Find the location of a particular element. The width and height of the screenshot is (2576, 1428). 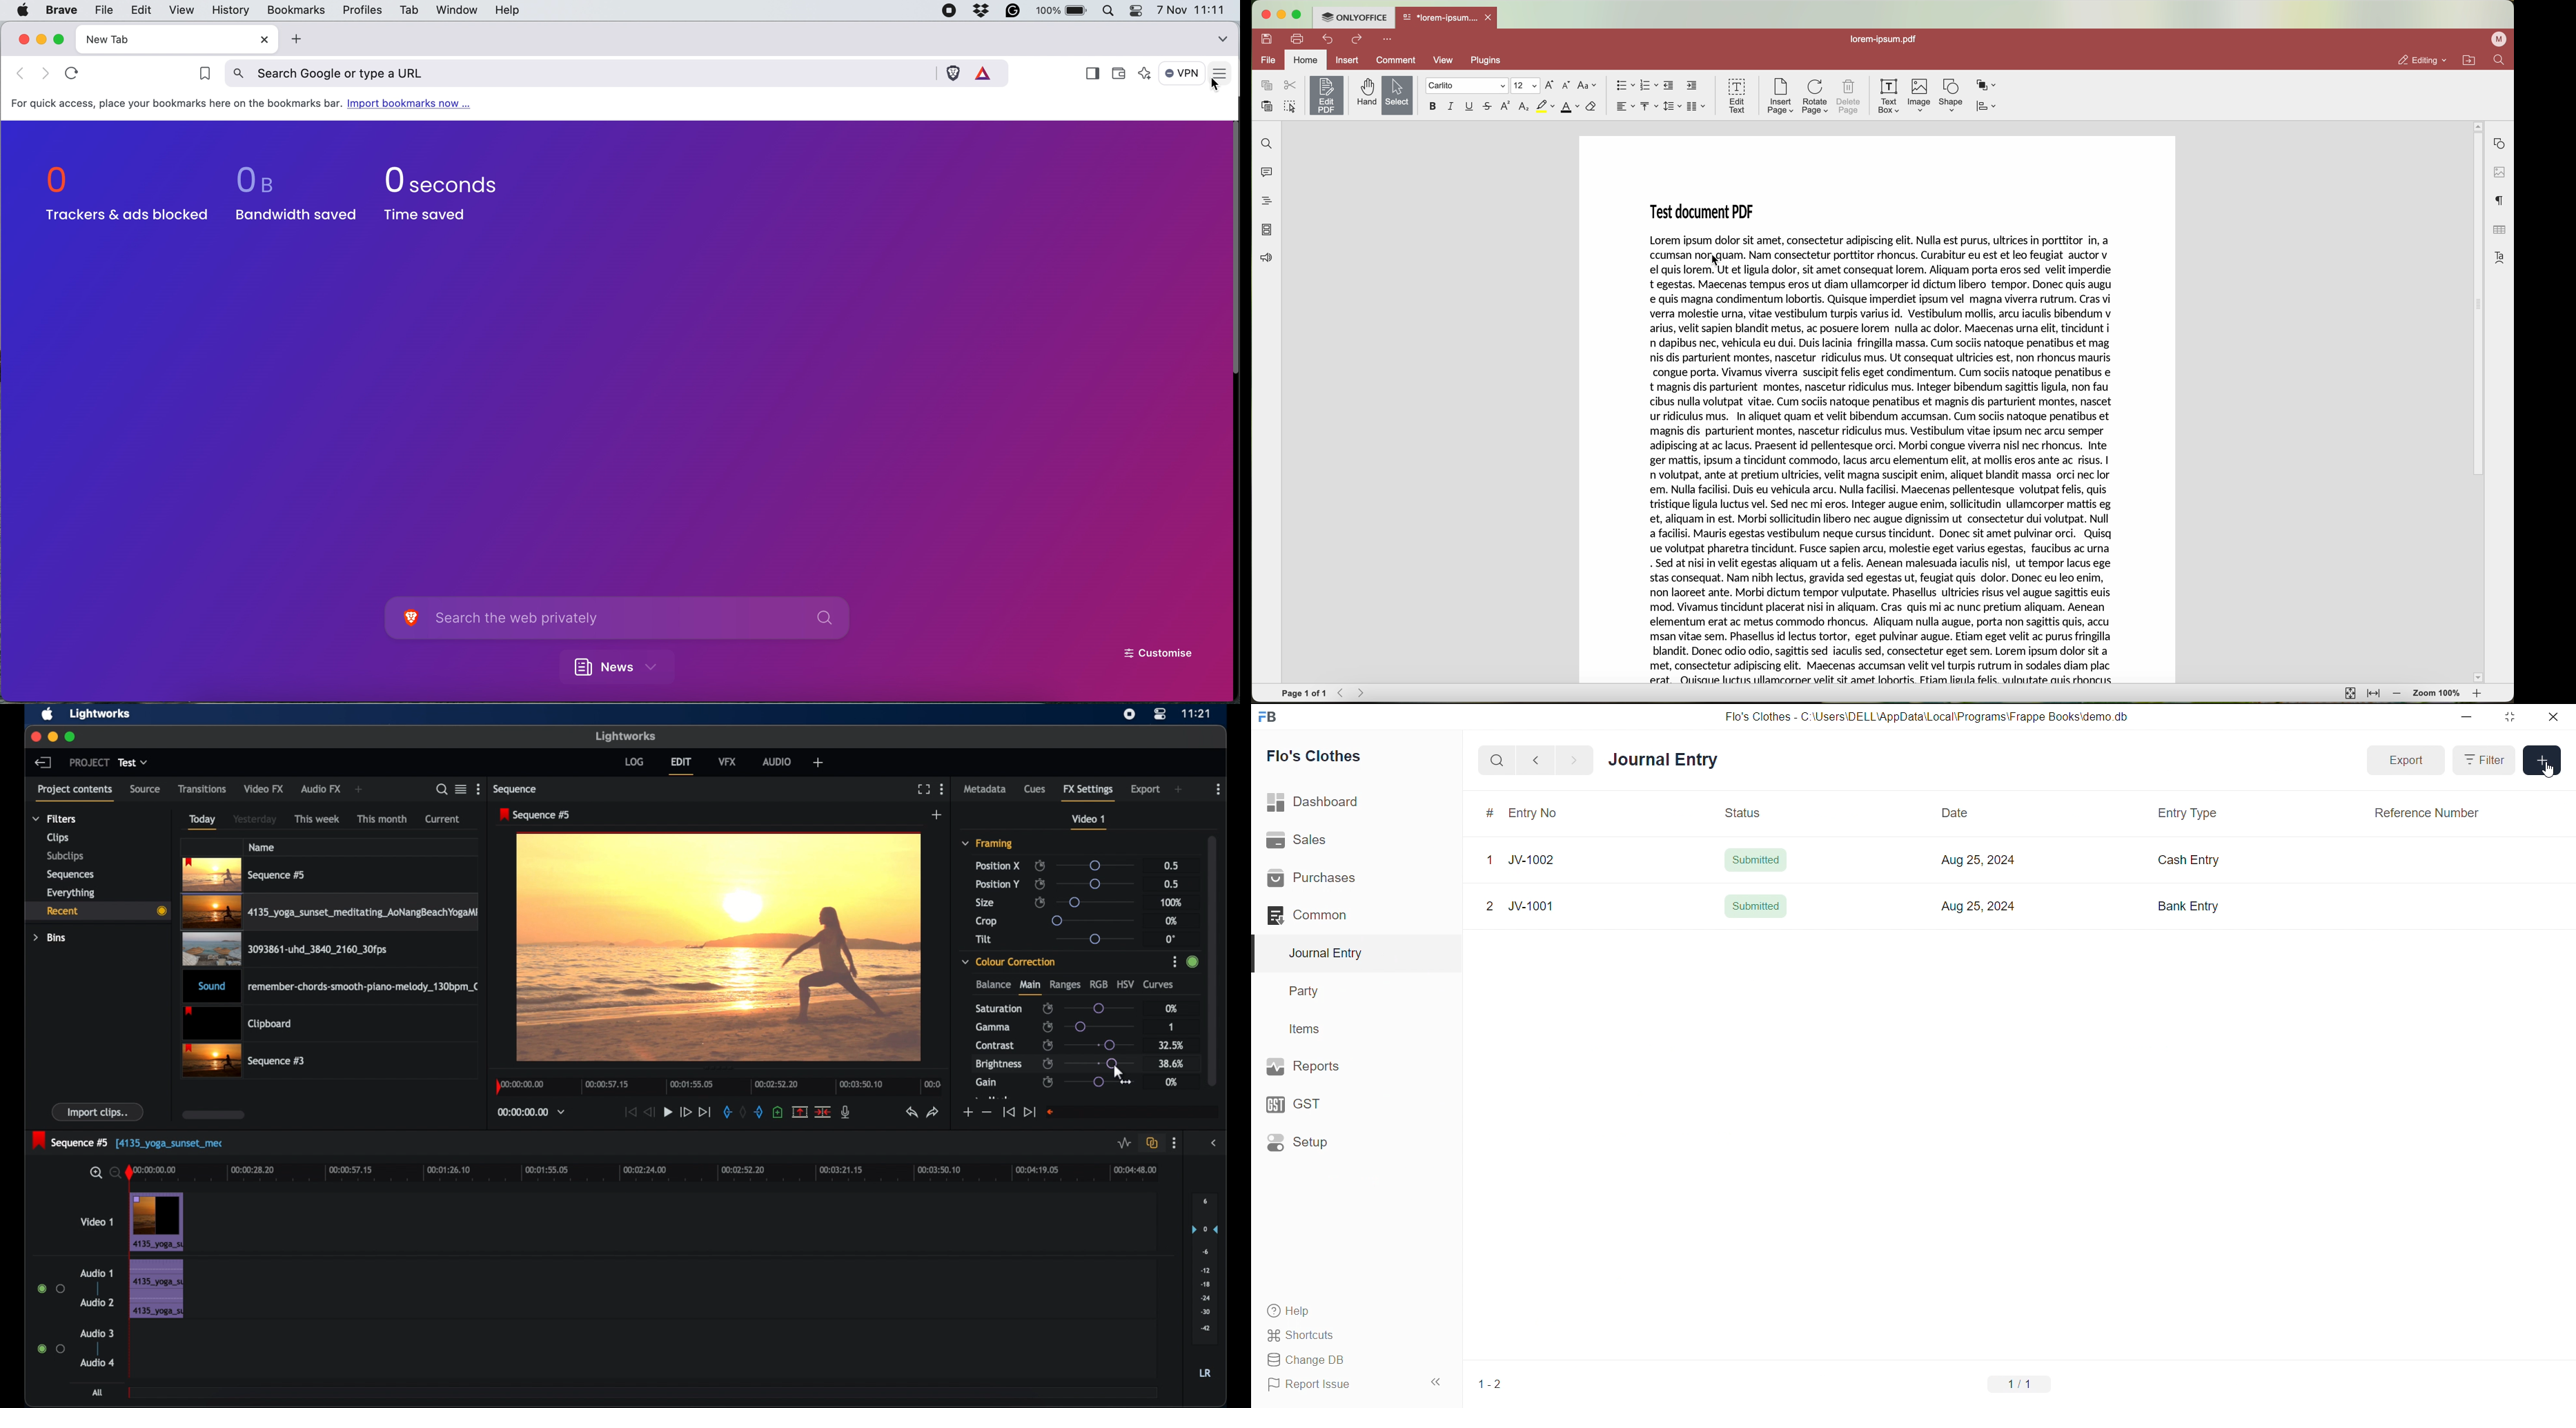

save is located at coordinates (1267, 39).